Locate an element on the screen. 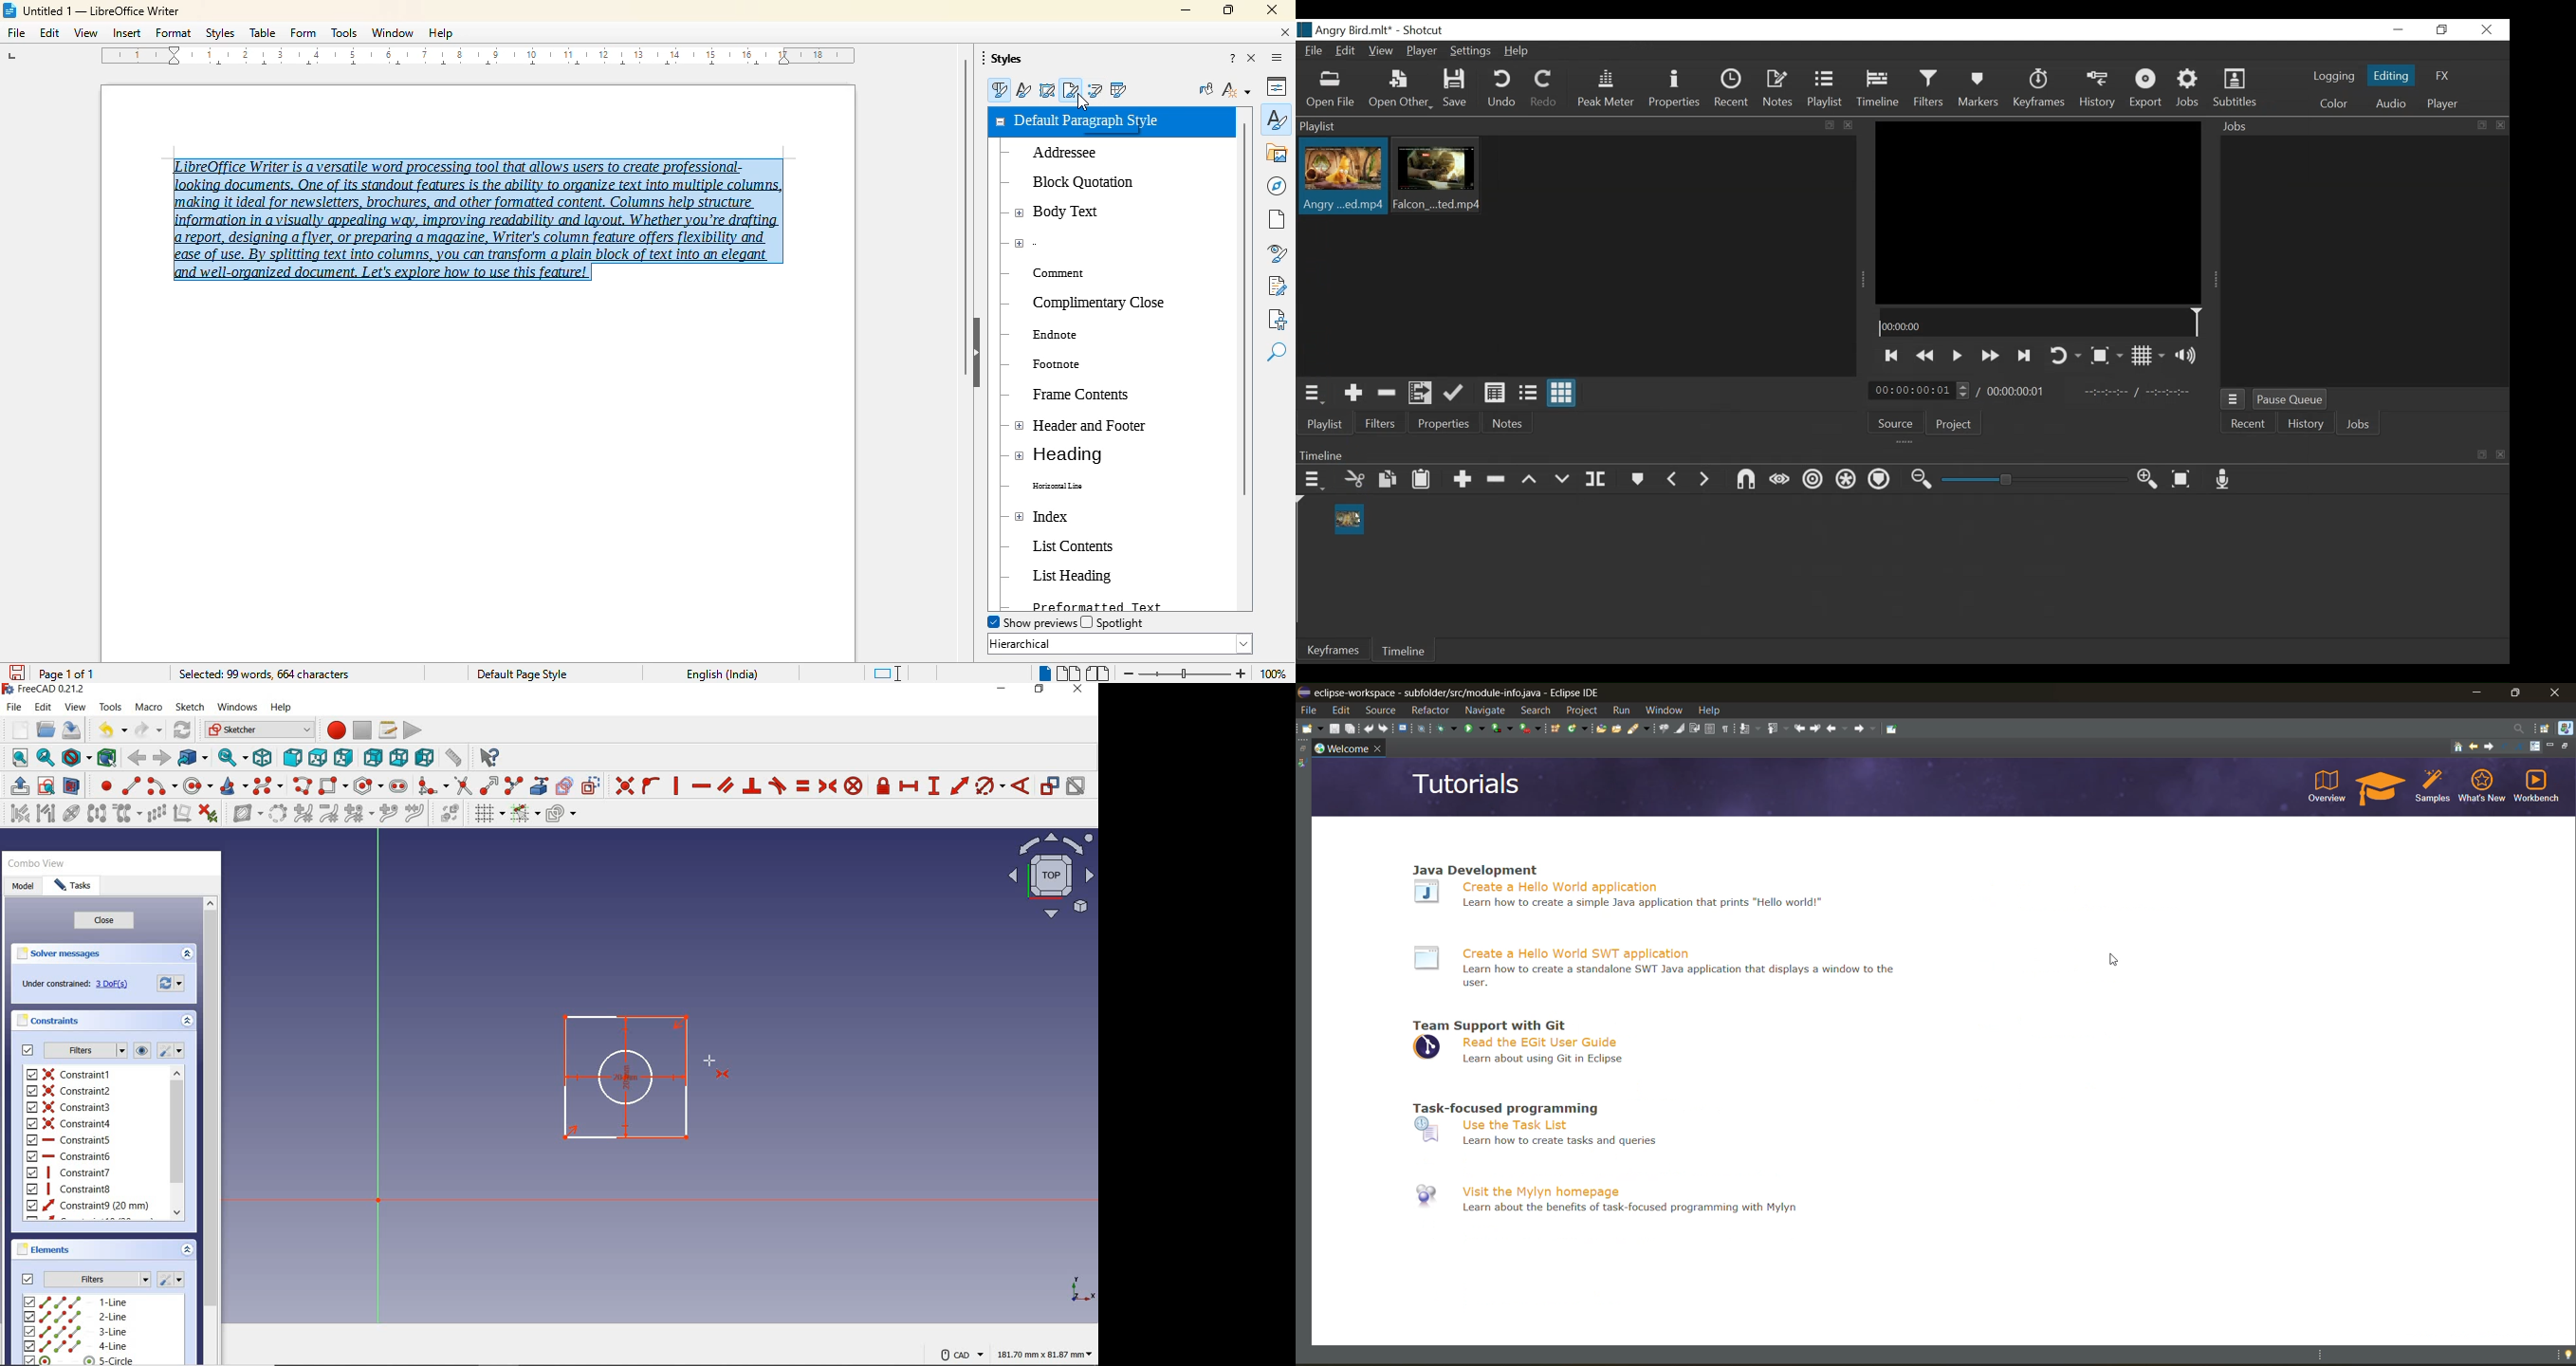 This screenshot has height=1372, width=2576. convert geometry to b-spline is located at coordinates (277, 813).